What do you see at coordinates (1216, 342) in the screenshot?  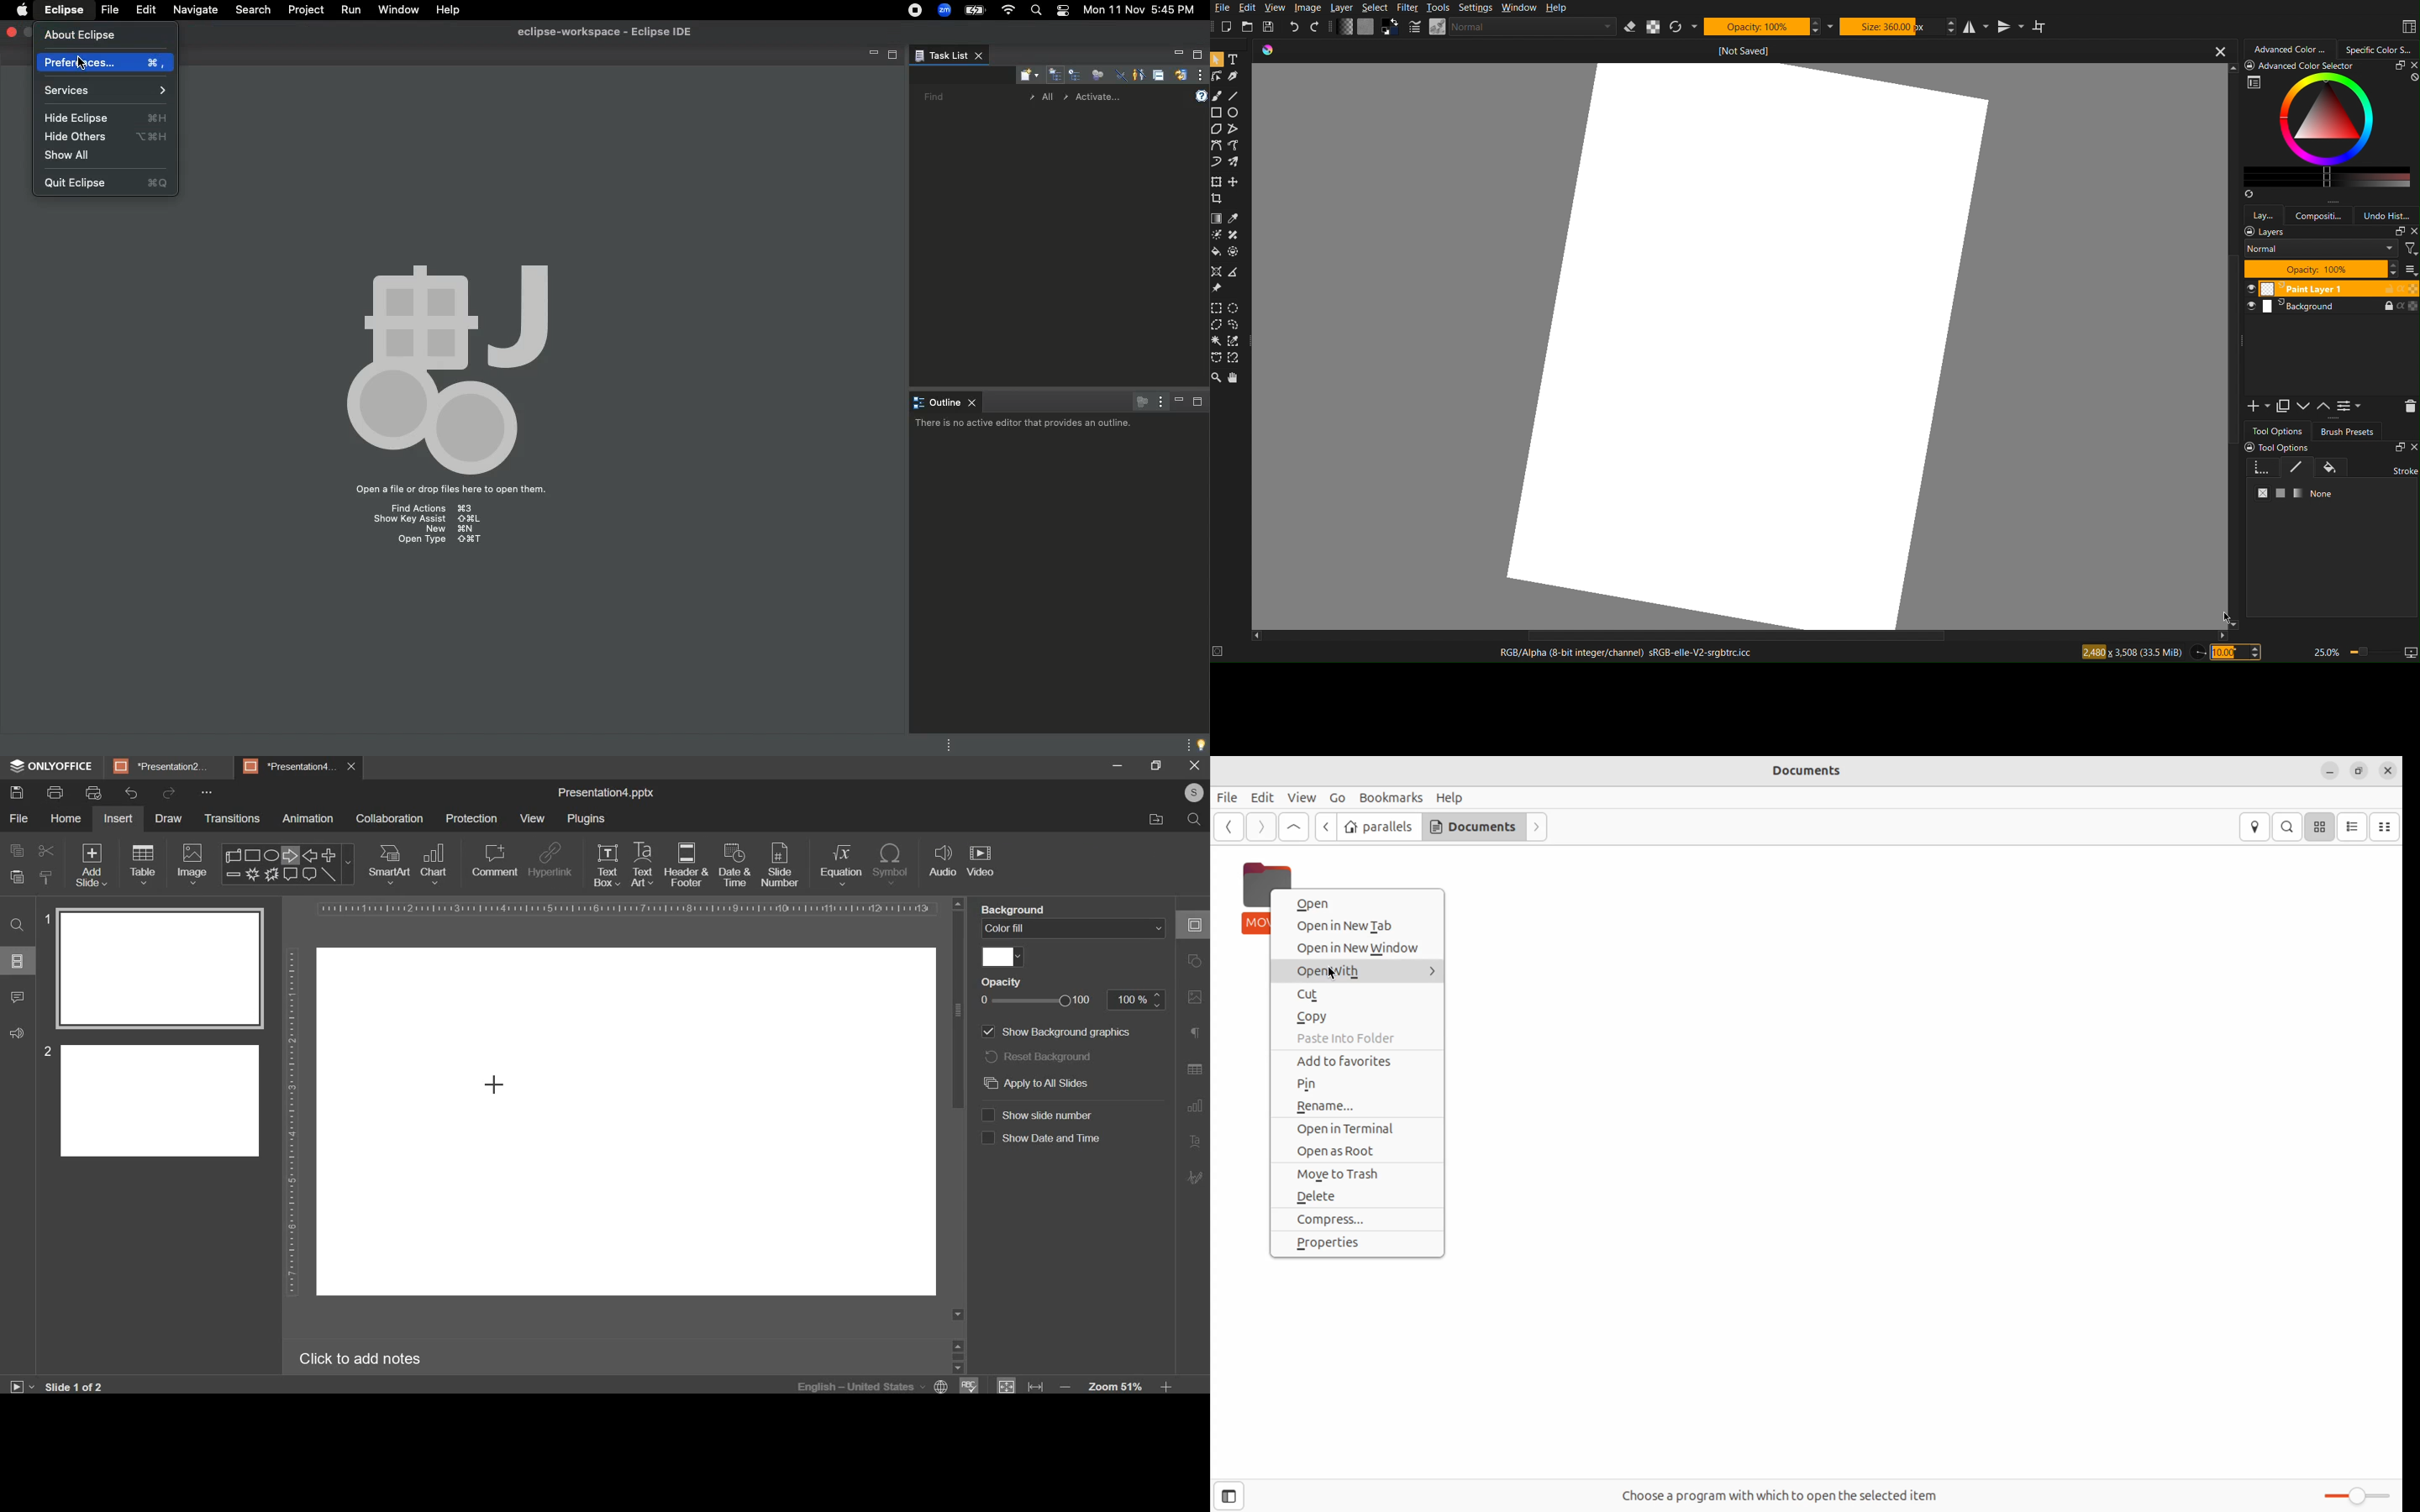 I see `Contiguous Selection Tool` at bounding box center [1216, 342].